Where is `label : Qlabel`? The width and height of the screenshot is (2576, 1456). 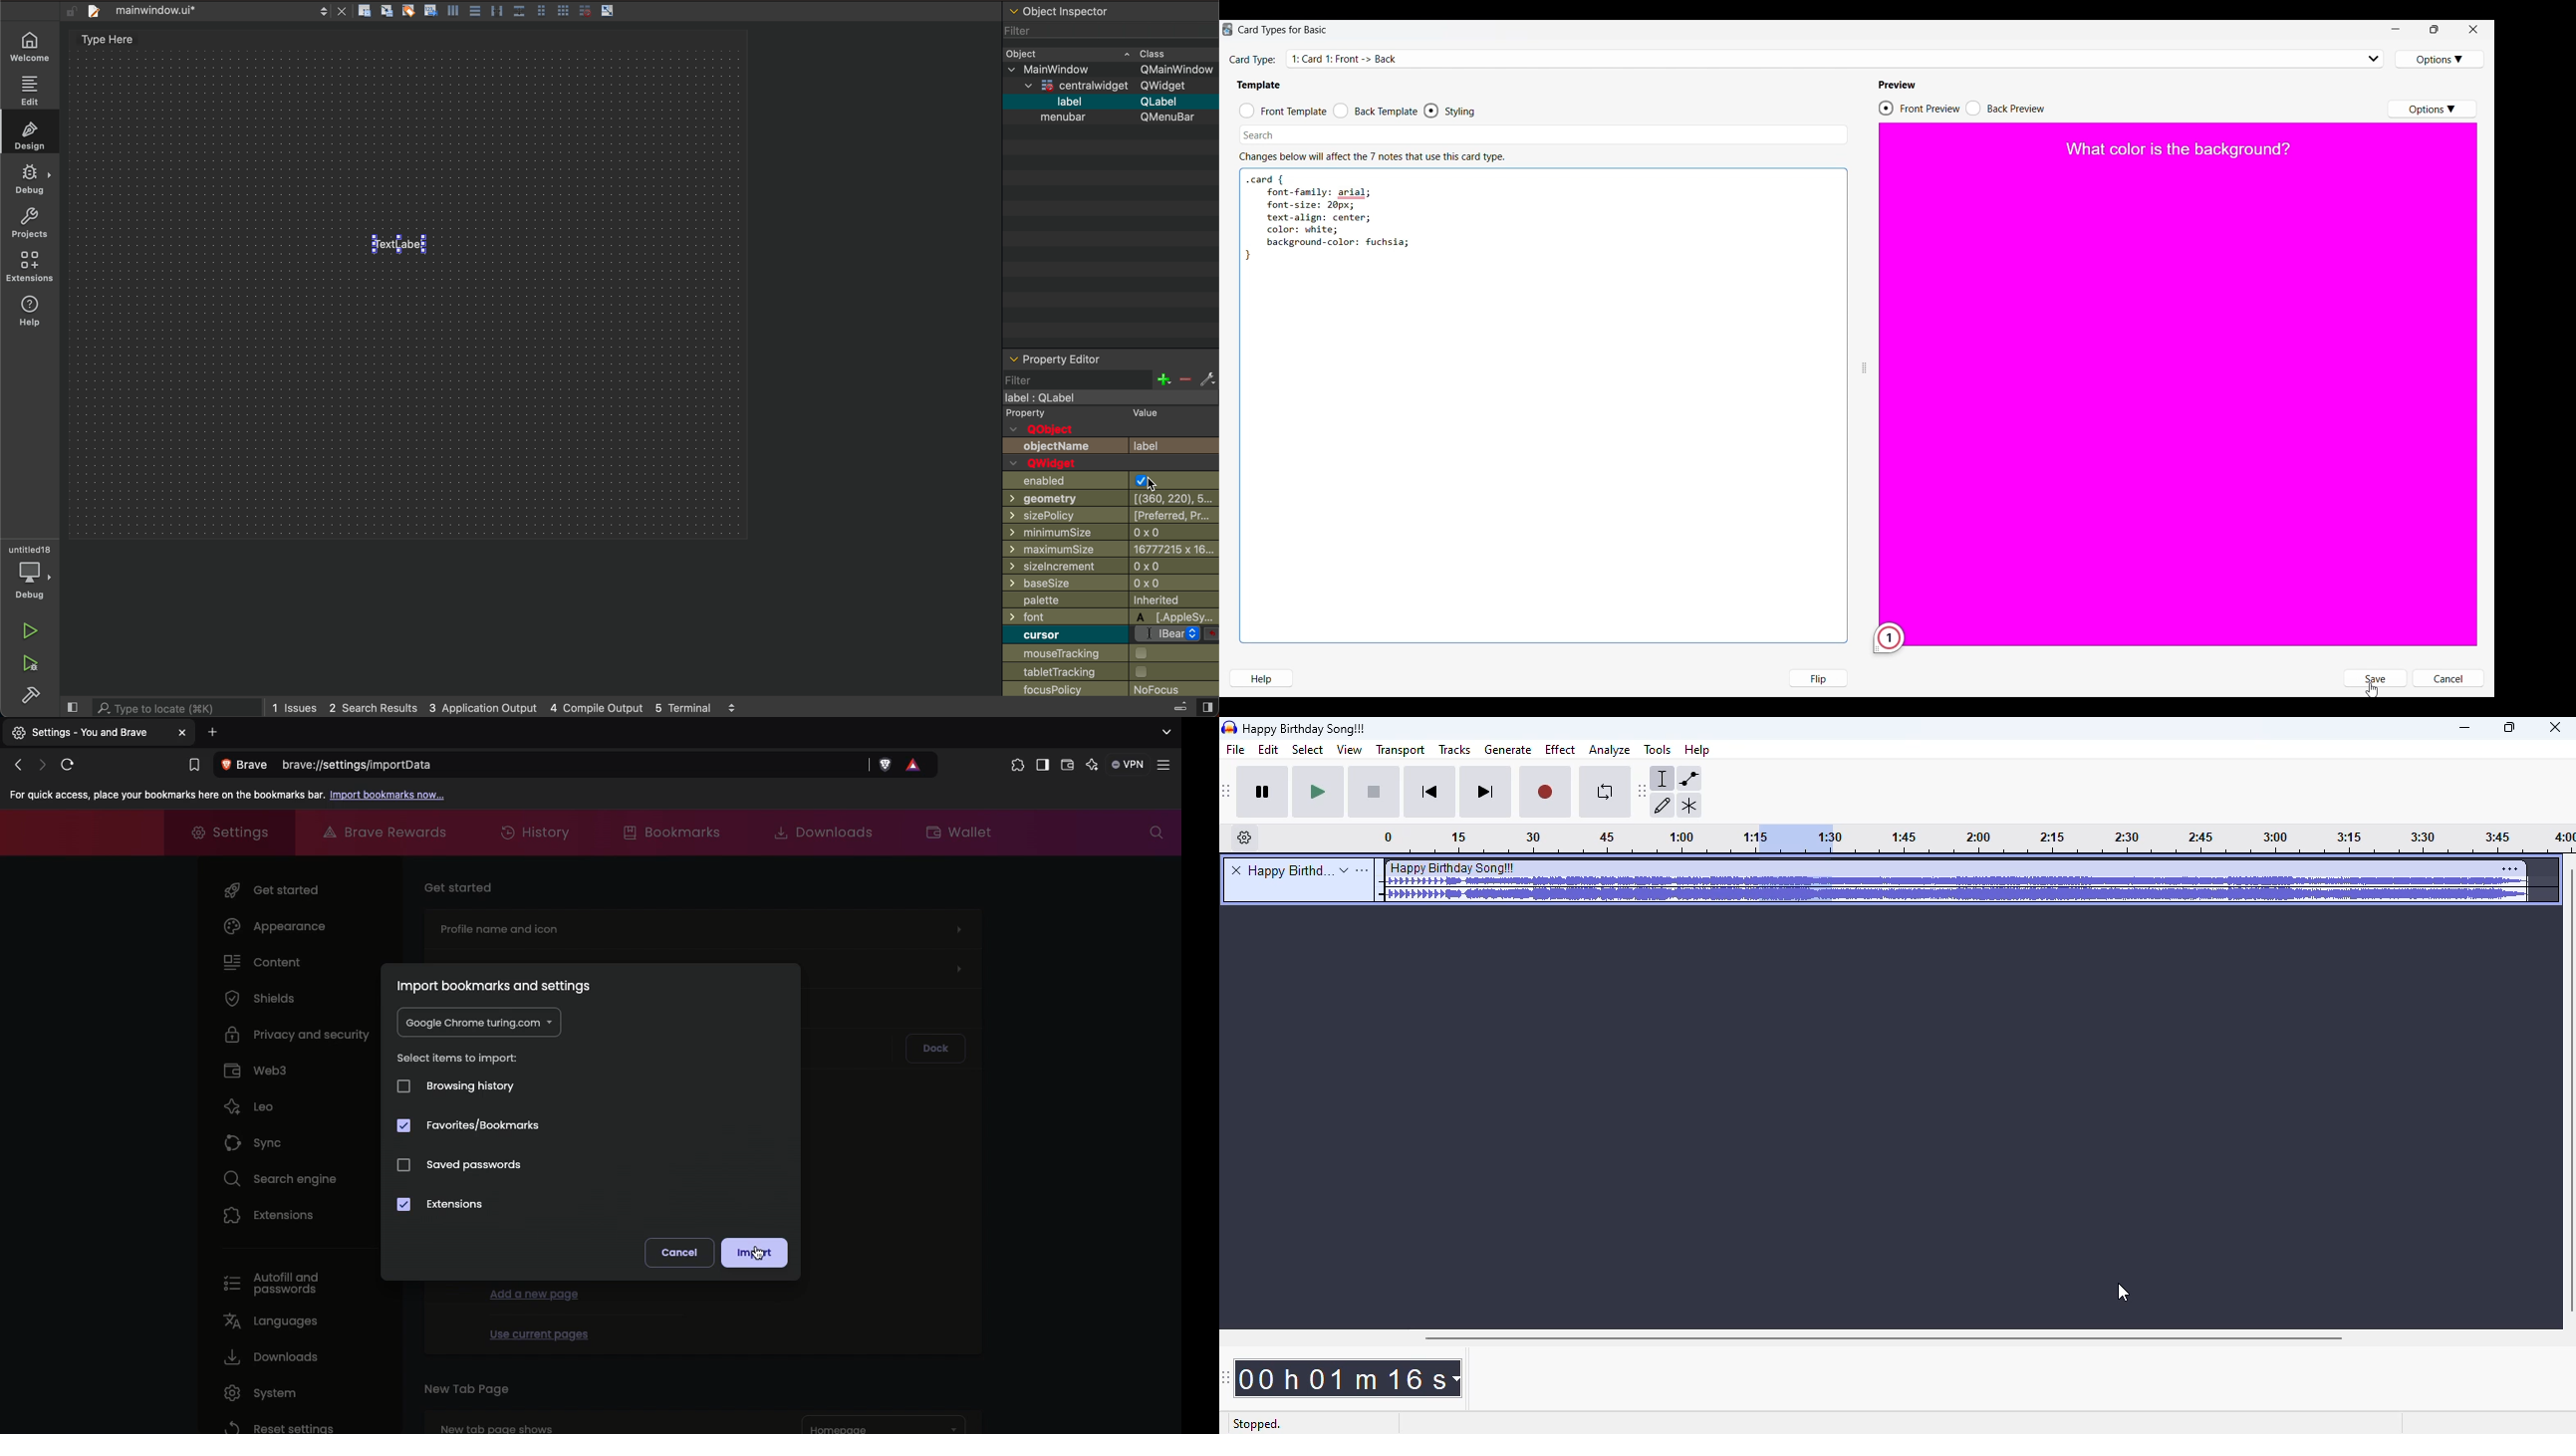 label : Qlabel is located at coordinates (1041, 398).